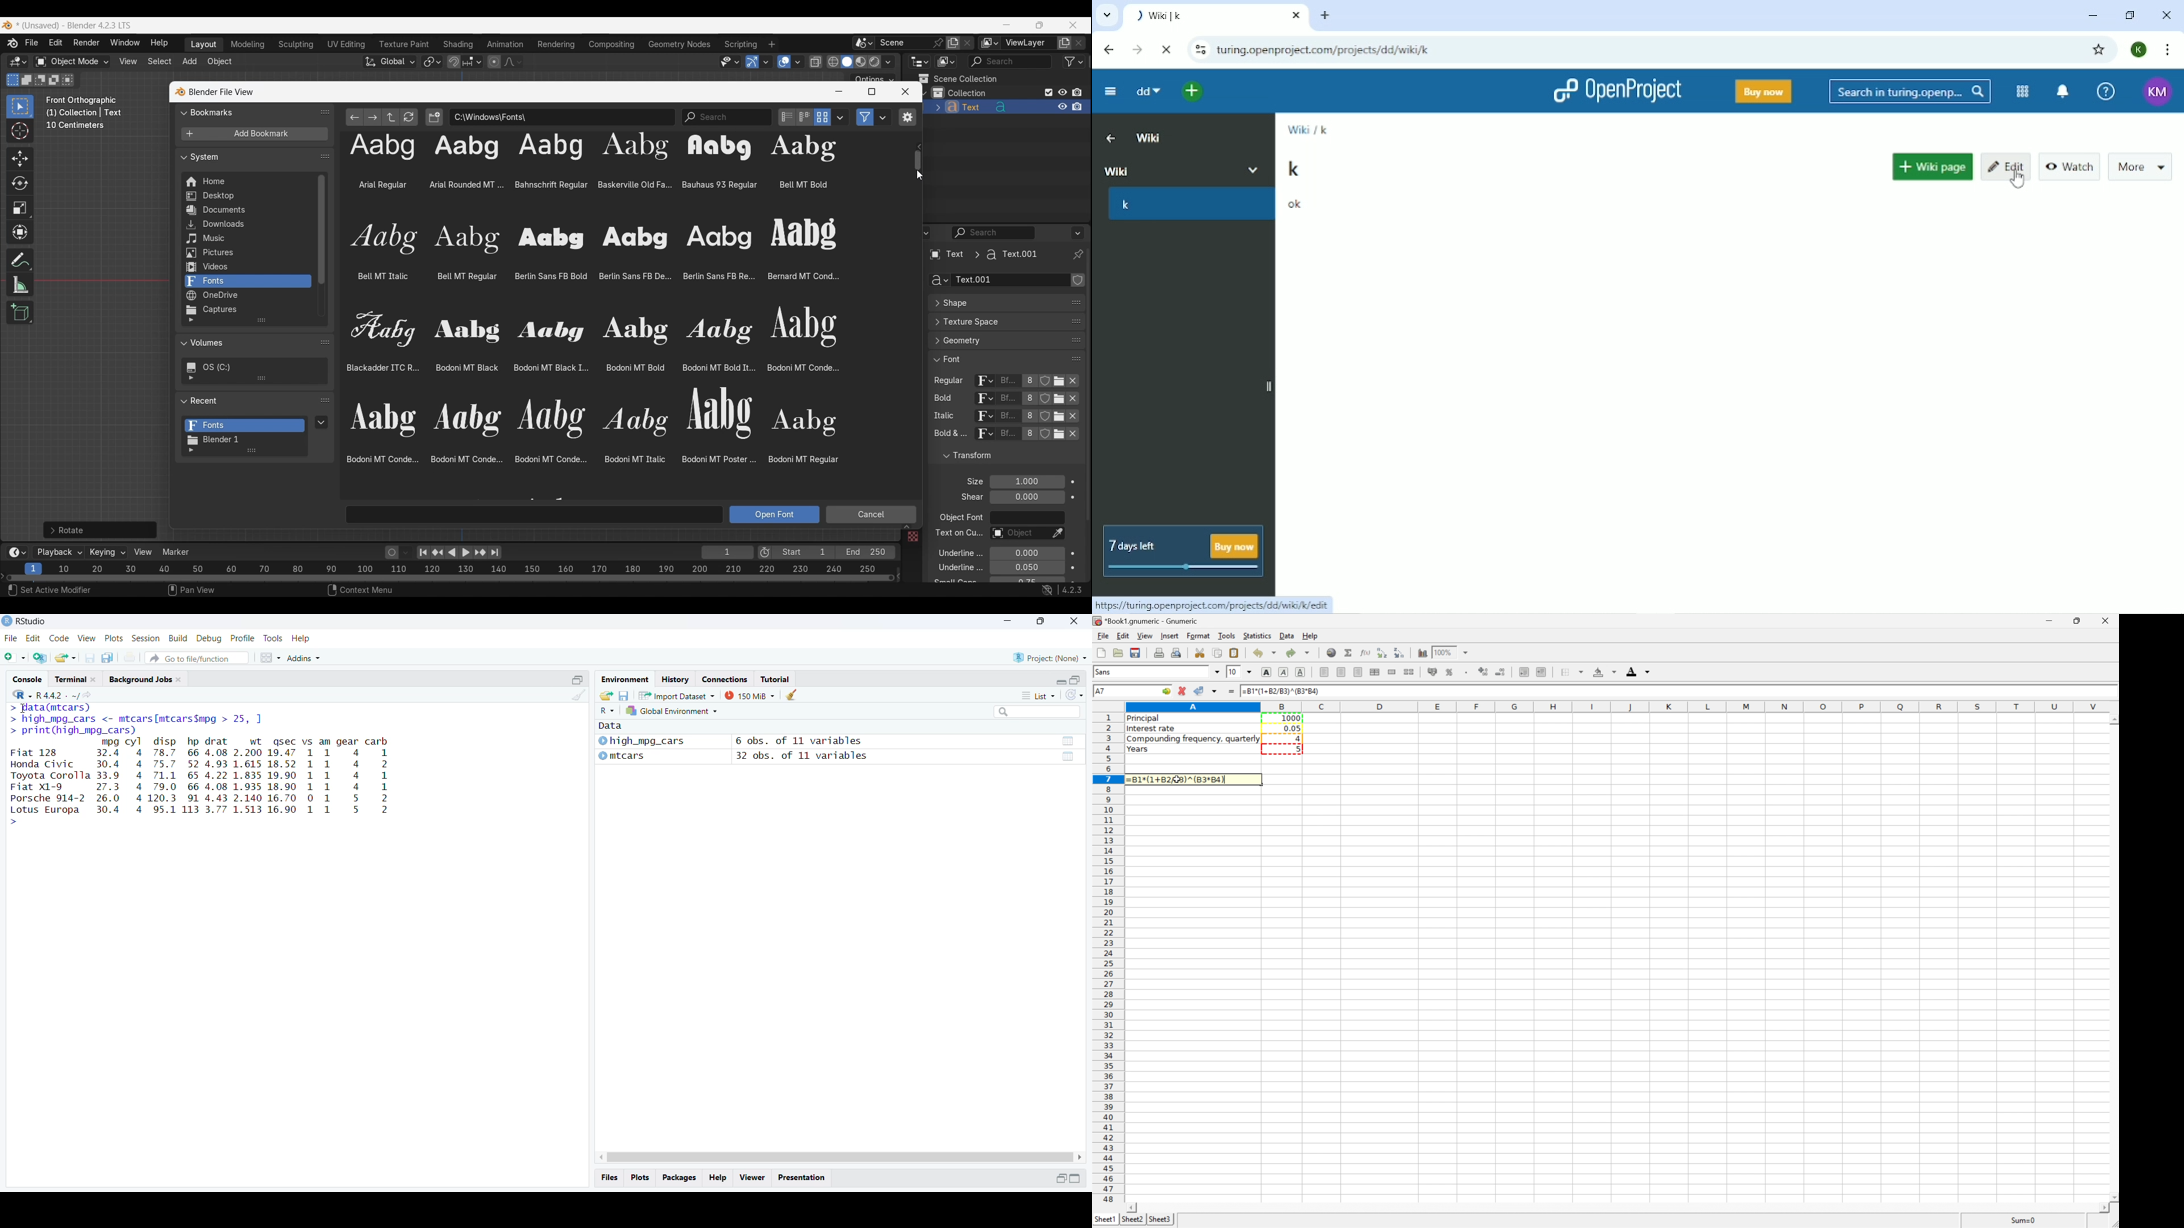  Describe the element at coordinates (907, 527) in the screenshot. I see `Expand View/Select` at that location.